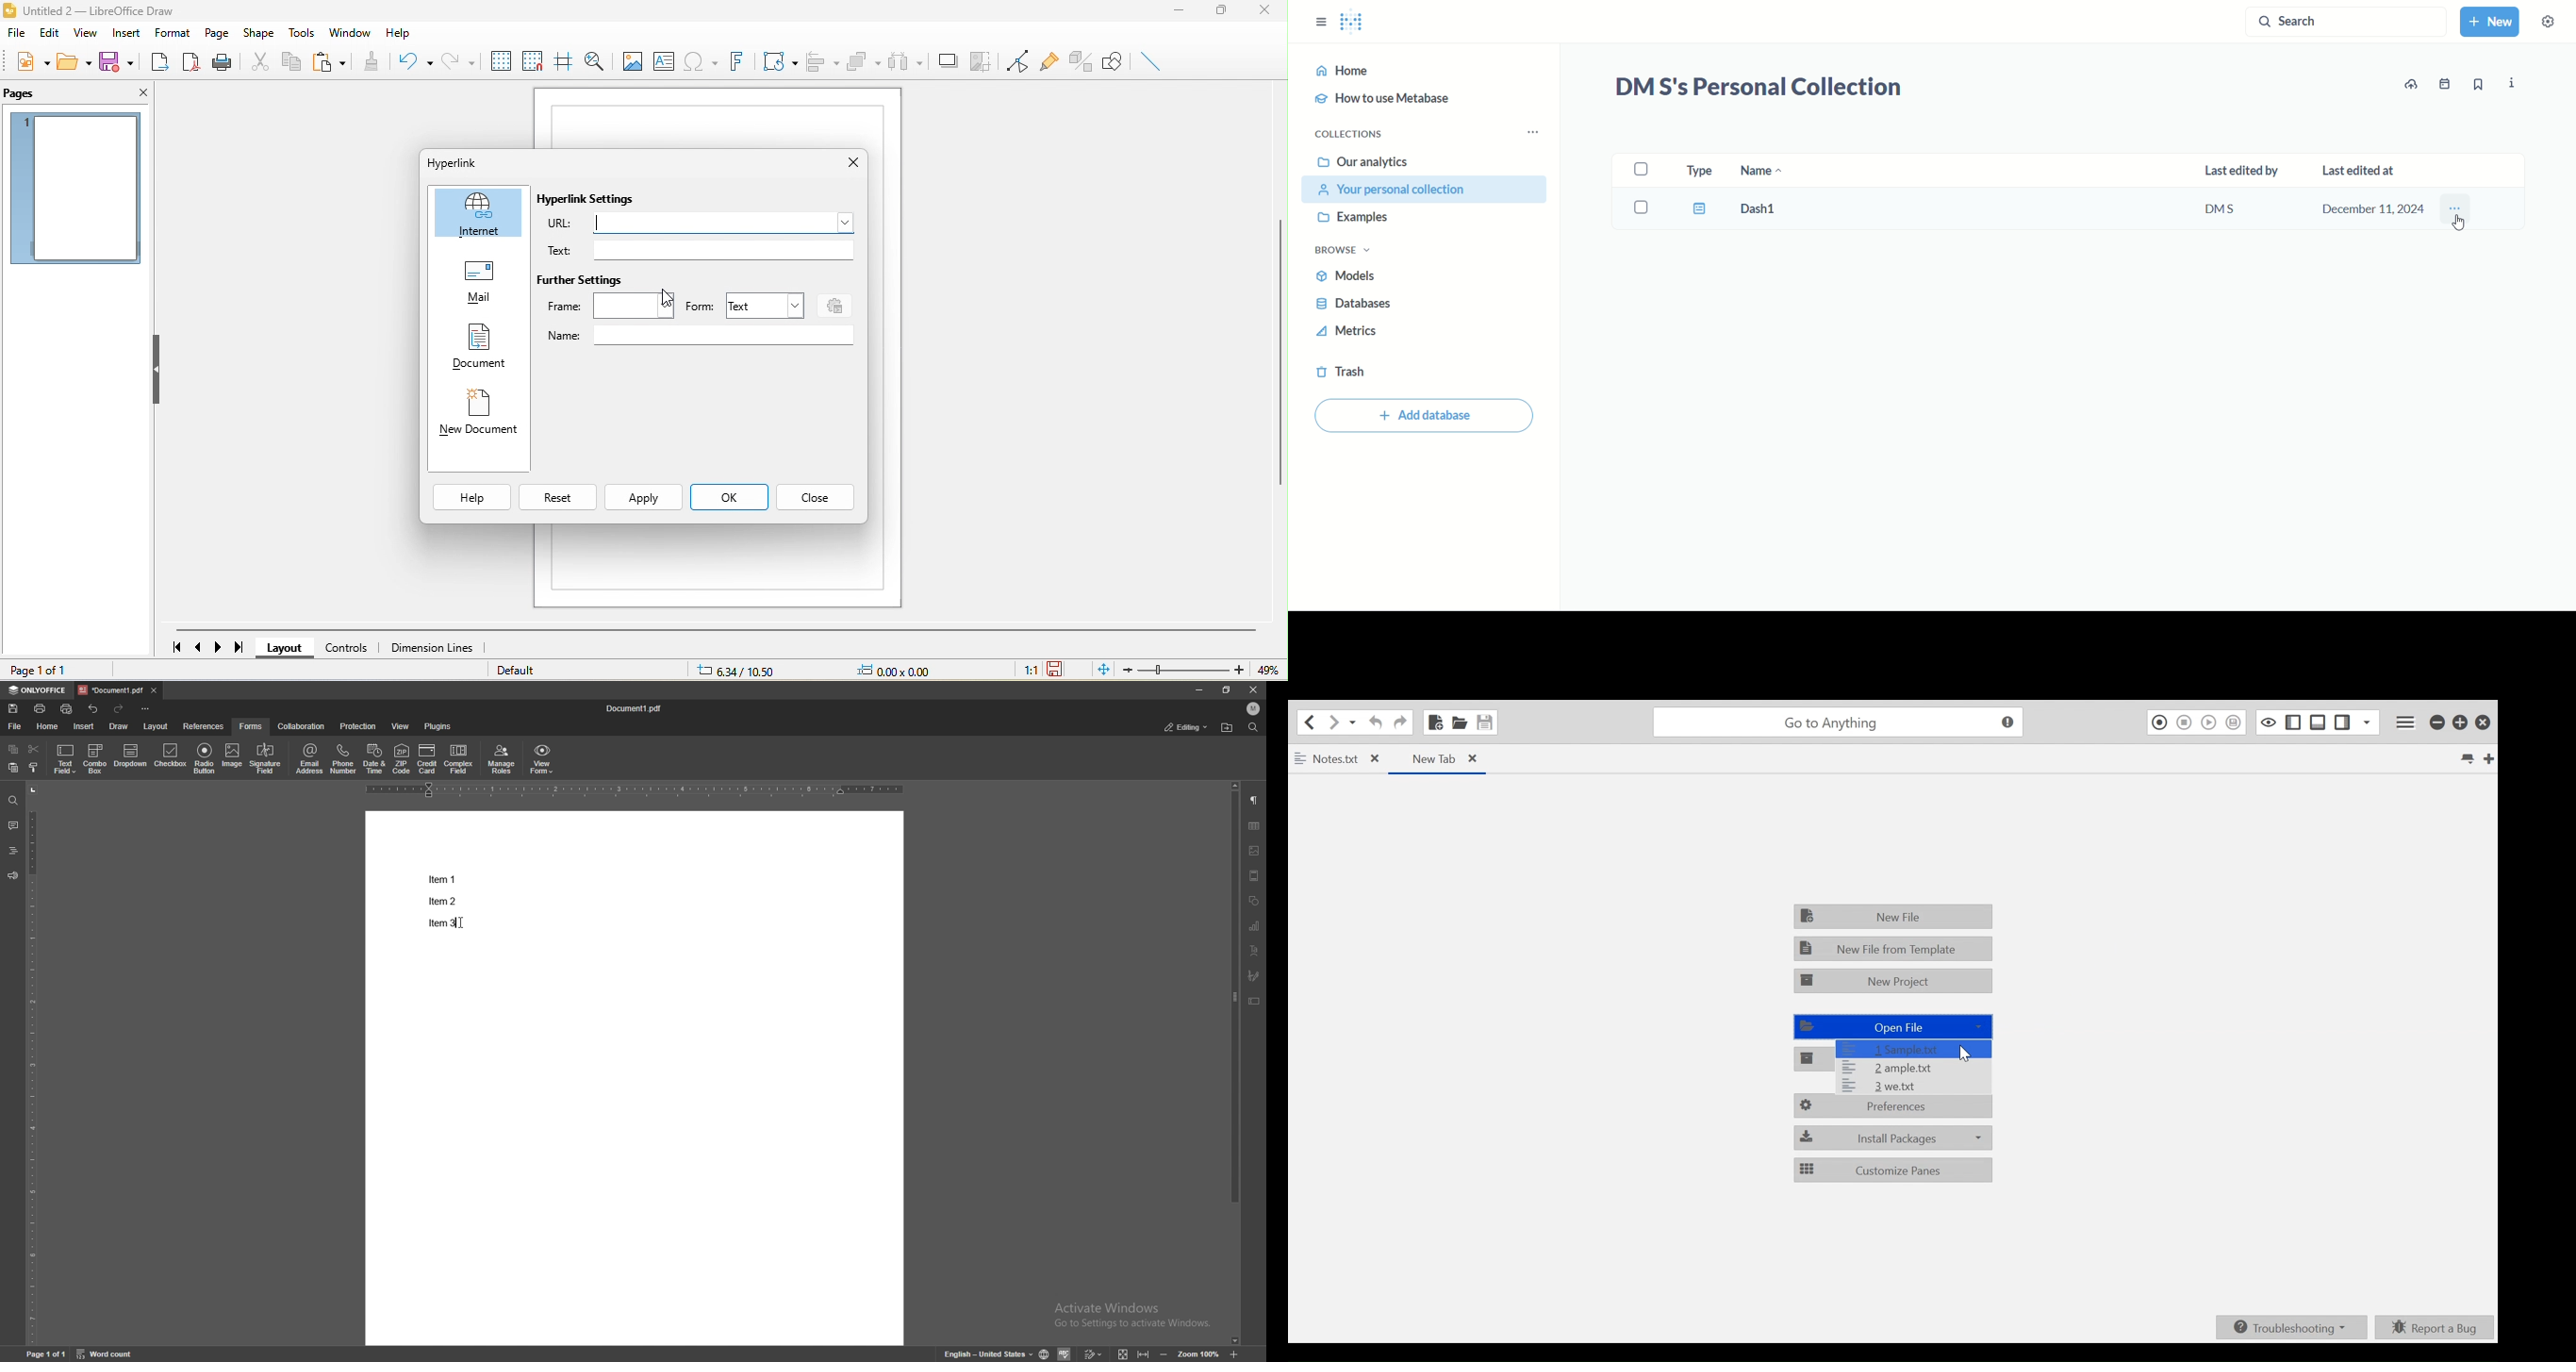 This screenshot has height=1372, width=2576. I want to click on close, so click(1252, 690).